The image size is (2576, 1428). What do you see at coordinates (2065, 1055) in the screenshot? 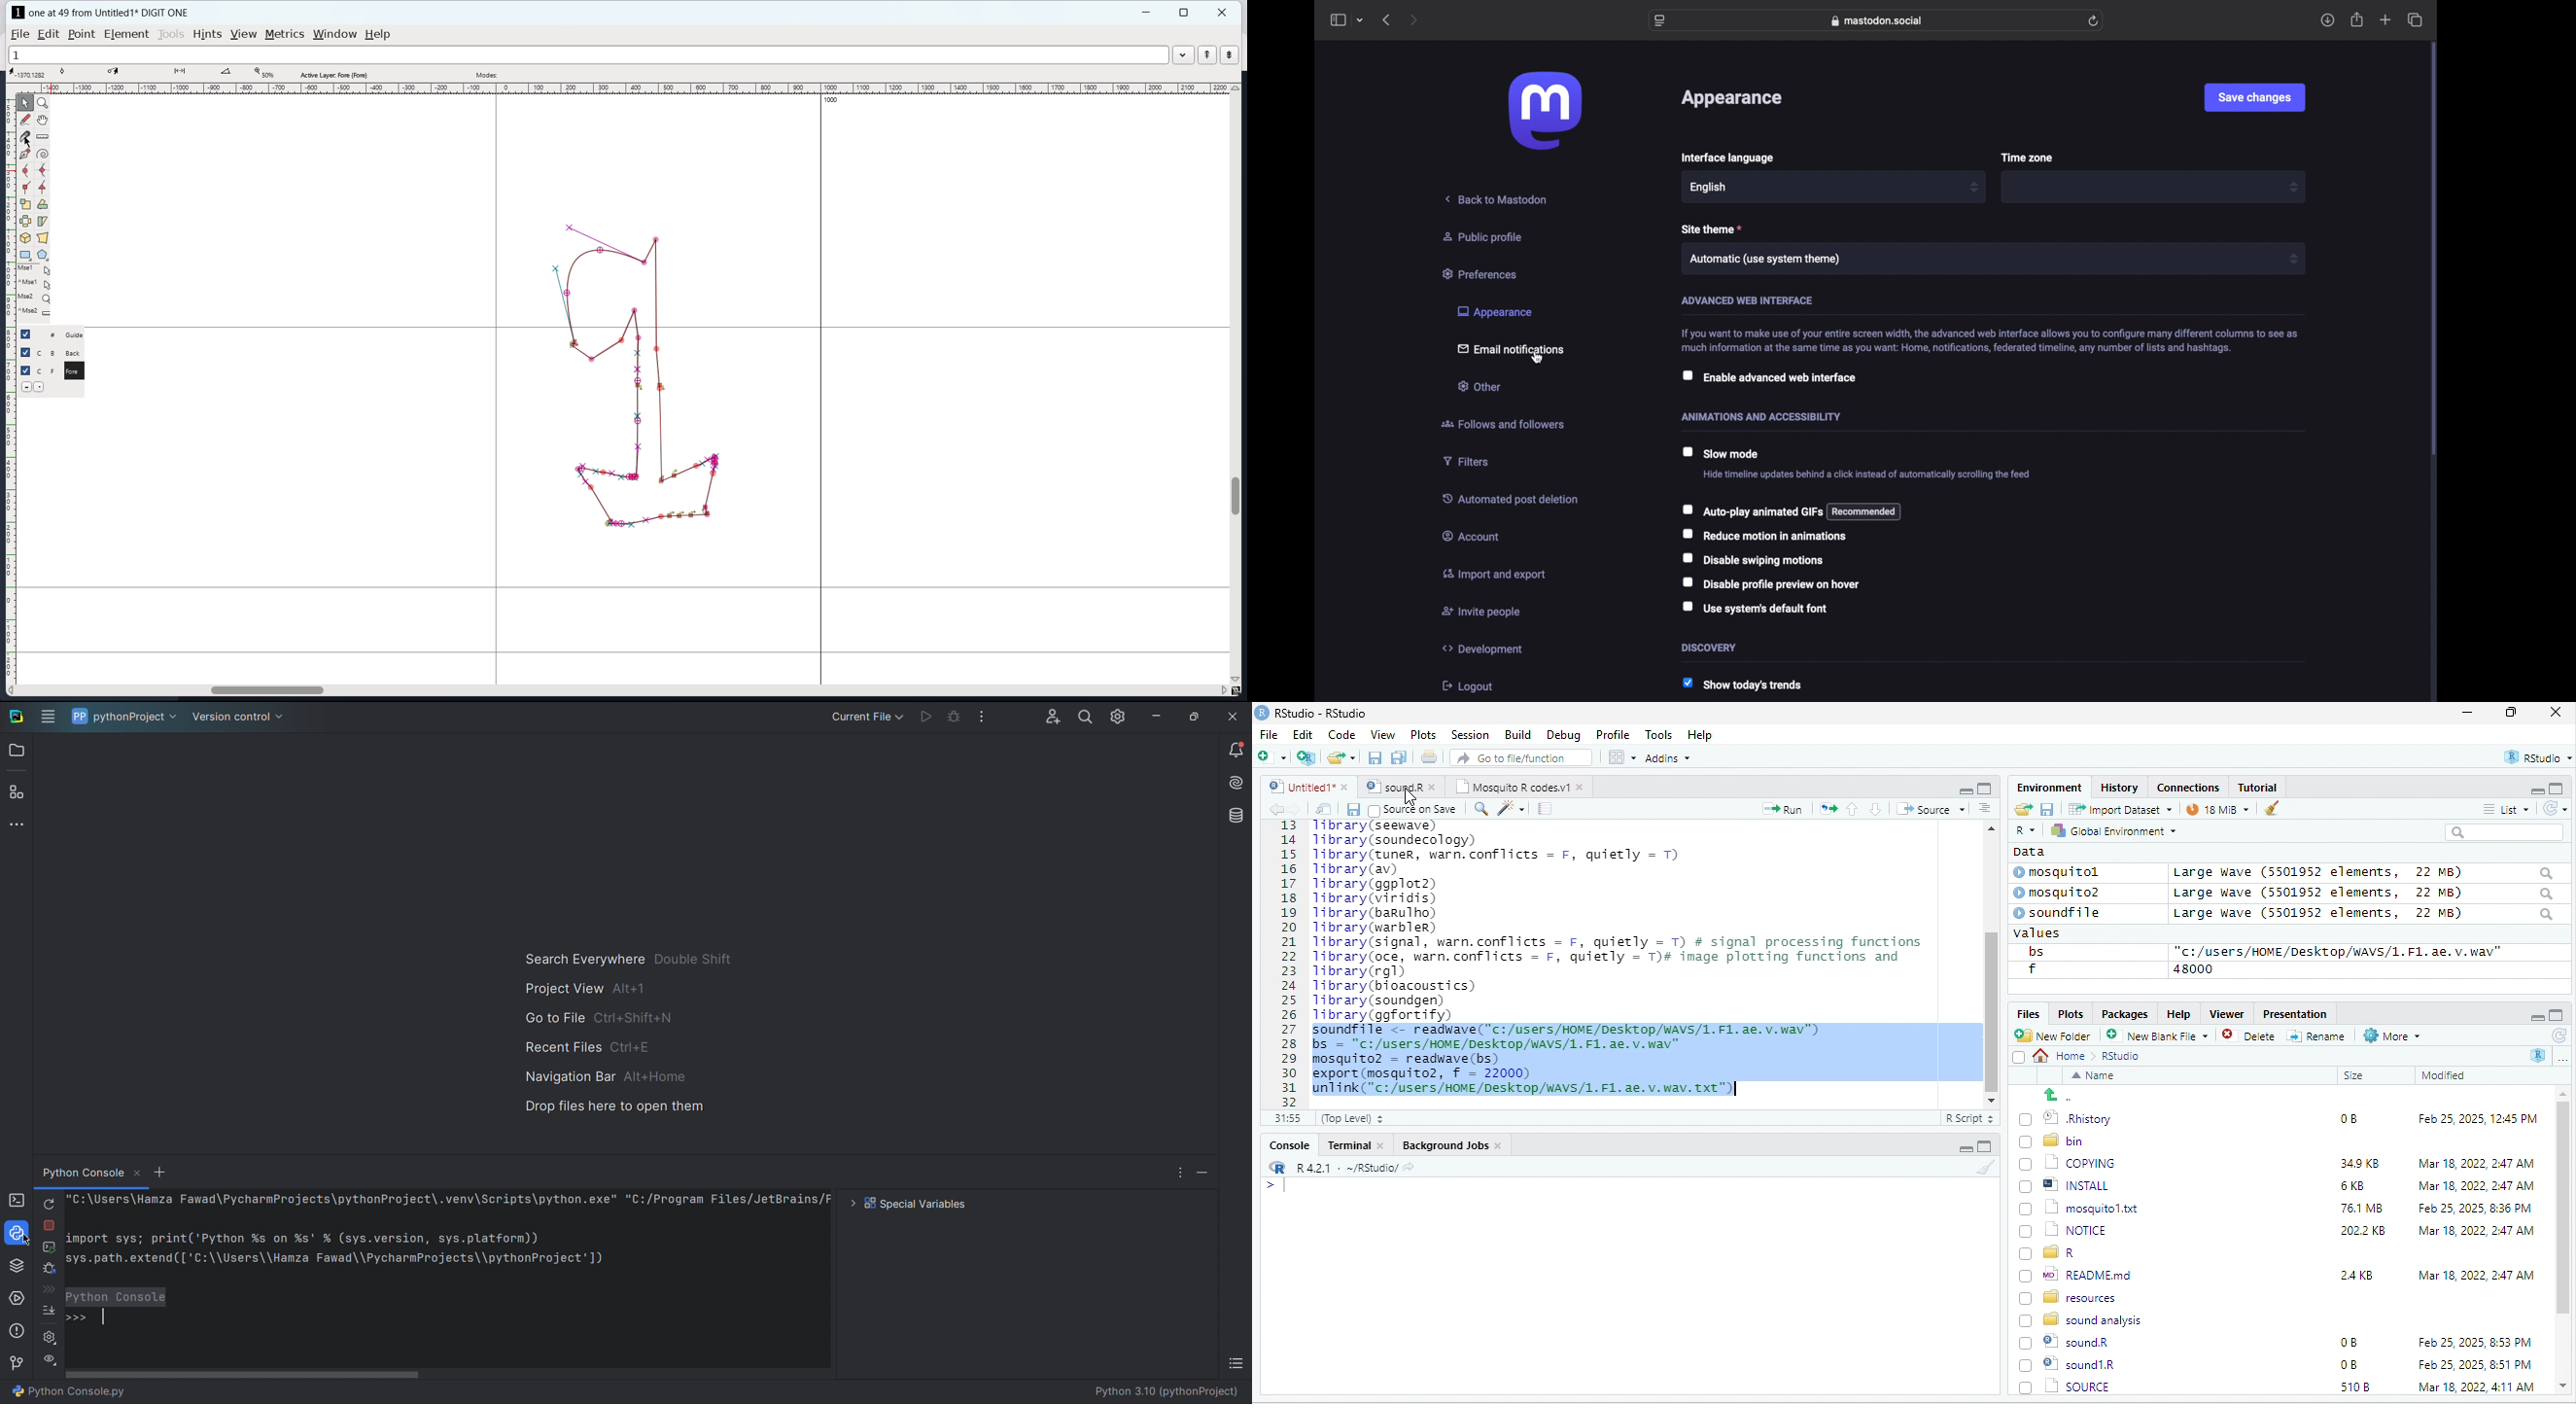
I see ` Home` at bounding box center [2065, 1055].